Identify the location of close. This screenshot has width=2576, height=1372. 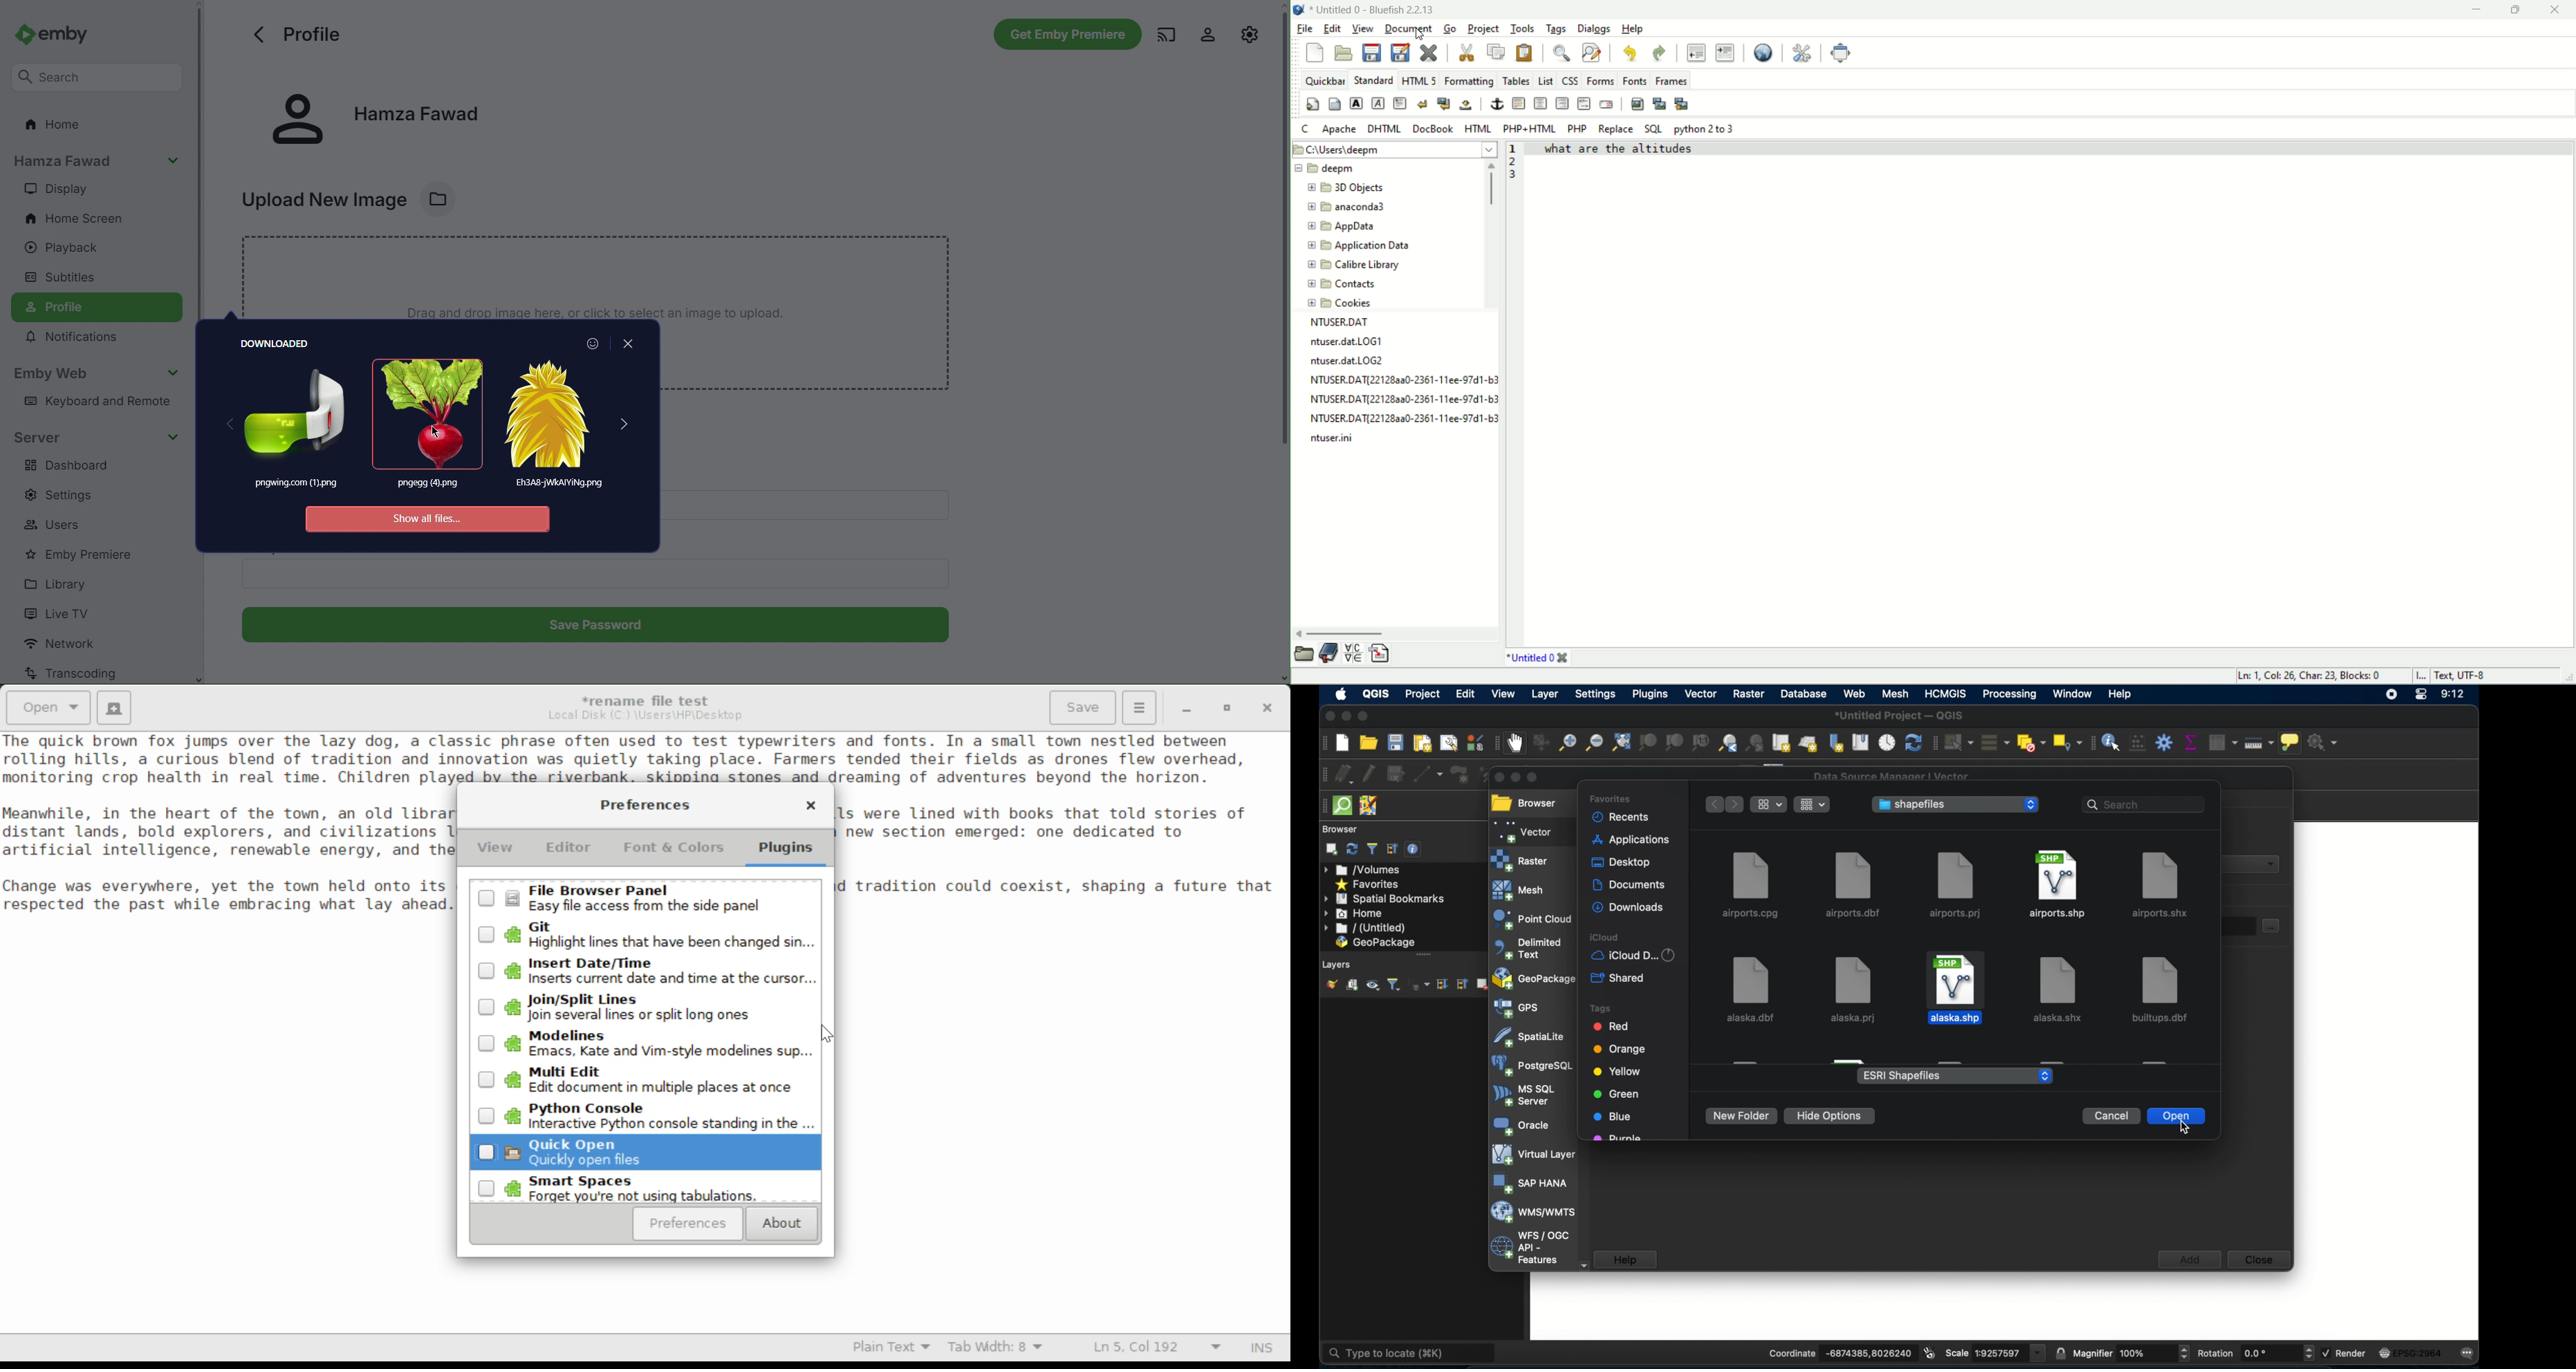
(2557, 9).